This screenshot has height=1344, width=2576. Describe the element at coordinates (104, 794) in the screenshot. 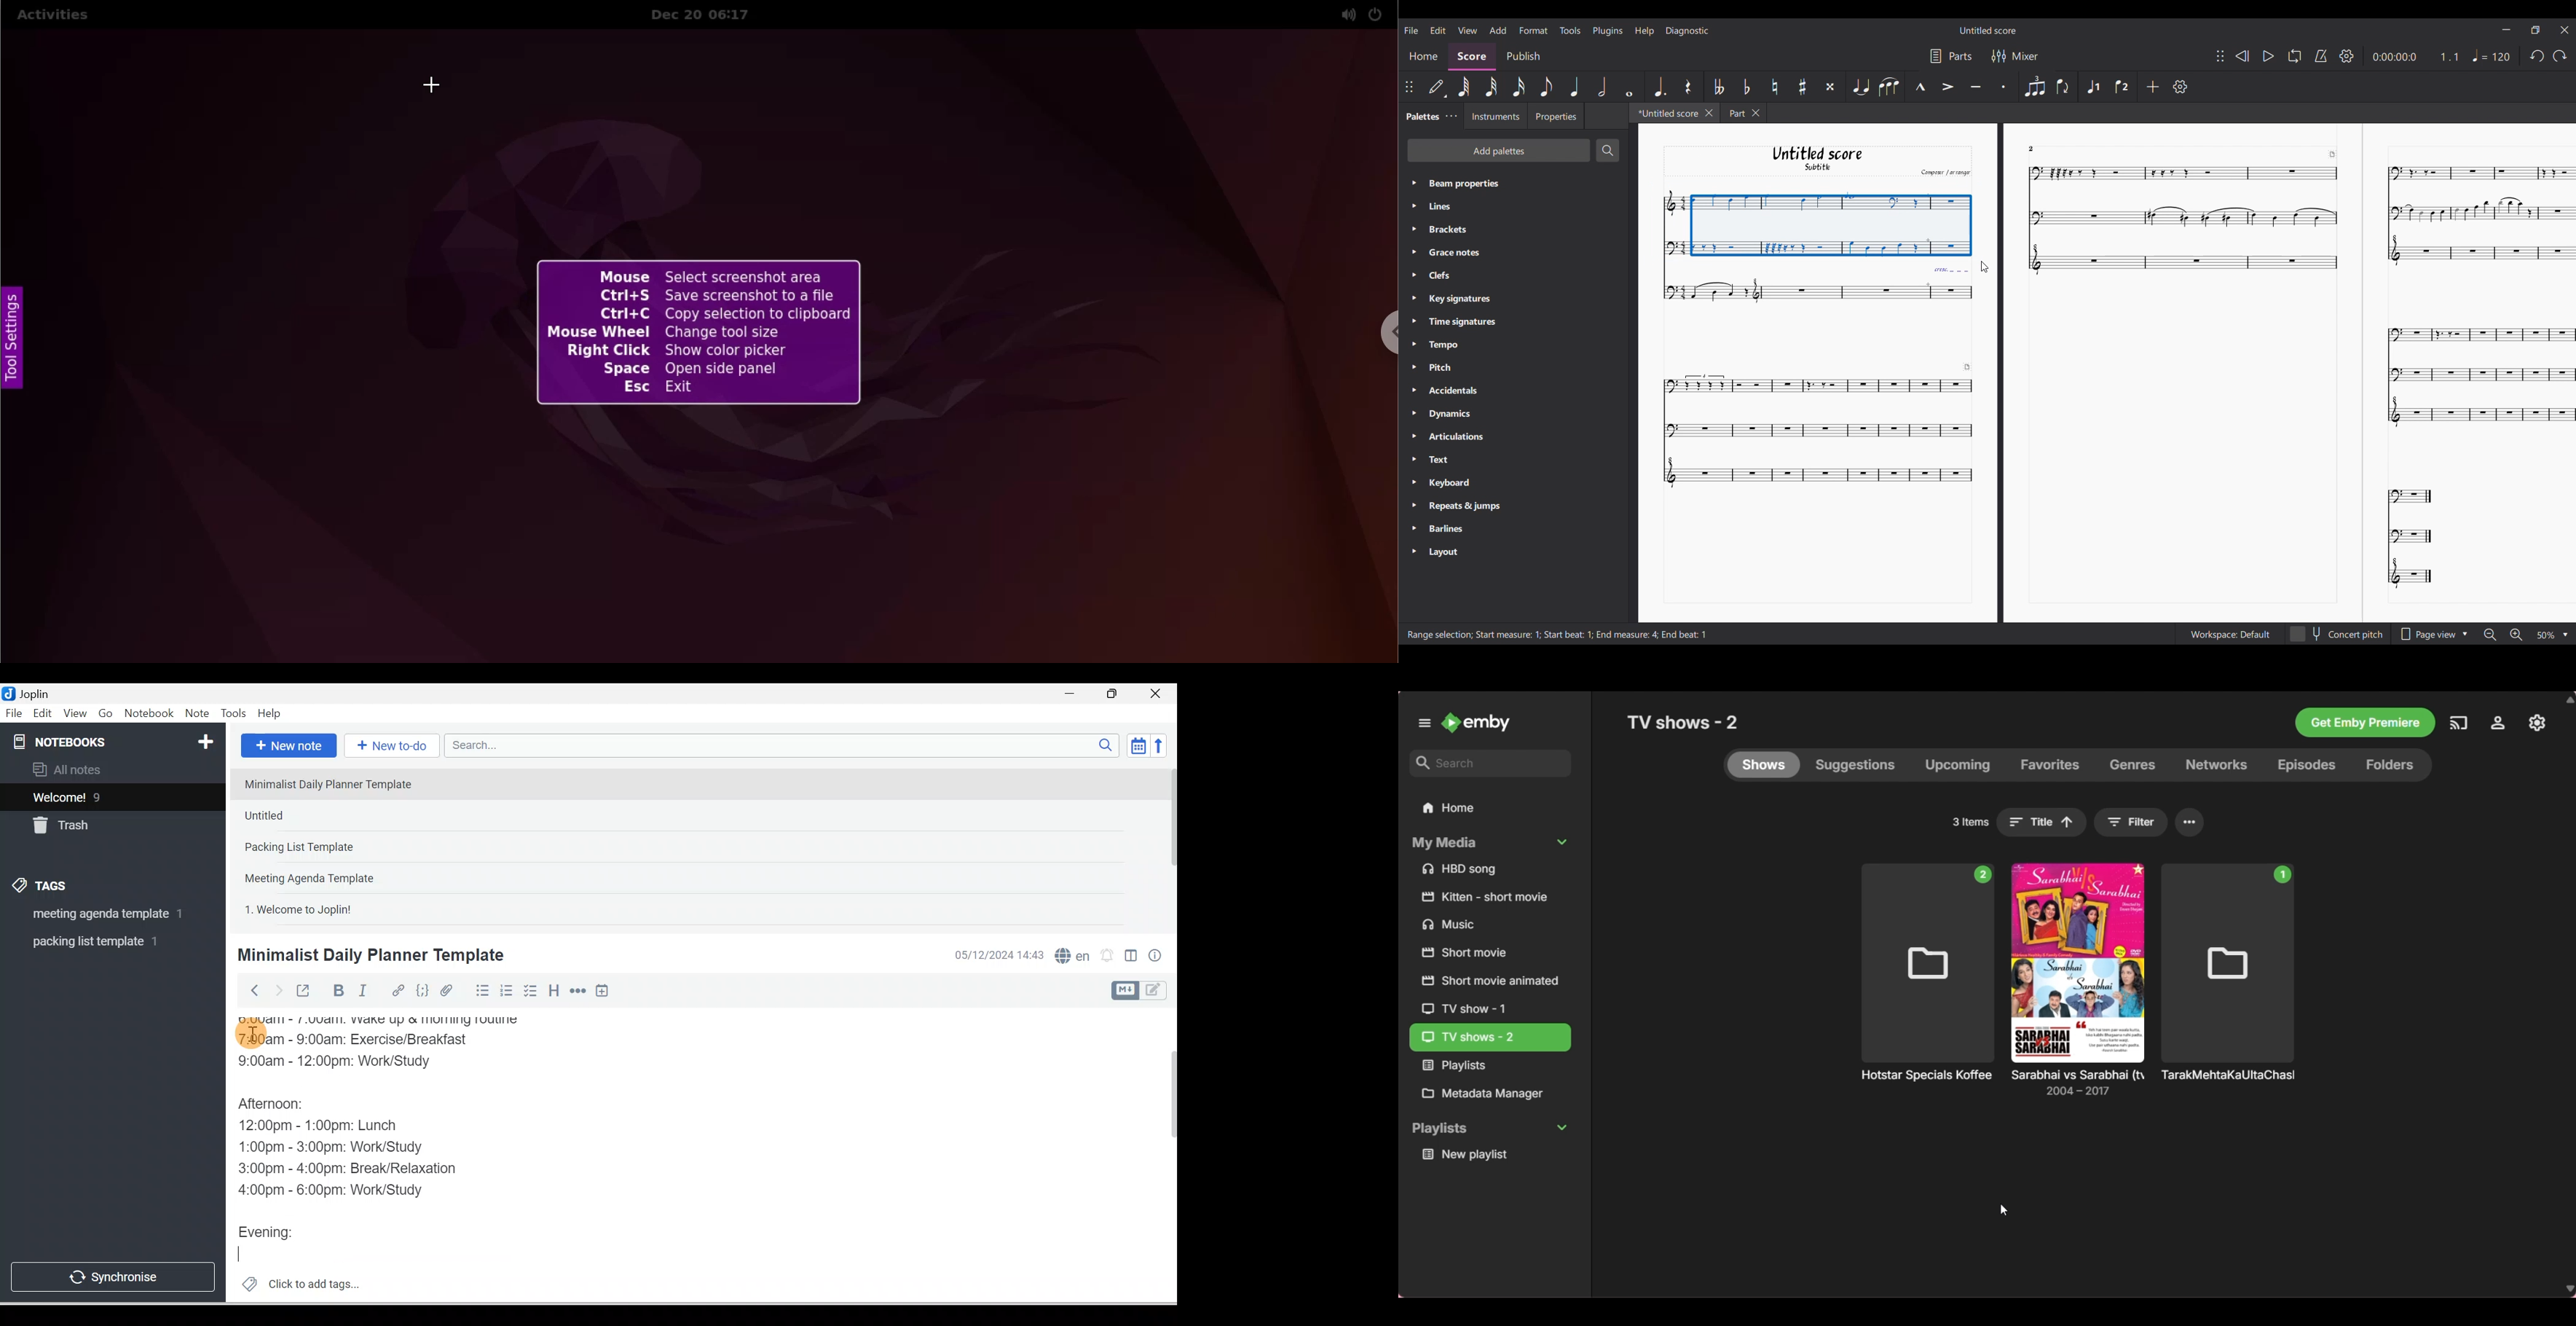

I see `Notes` at that location.